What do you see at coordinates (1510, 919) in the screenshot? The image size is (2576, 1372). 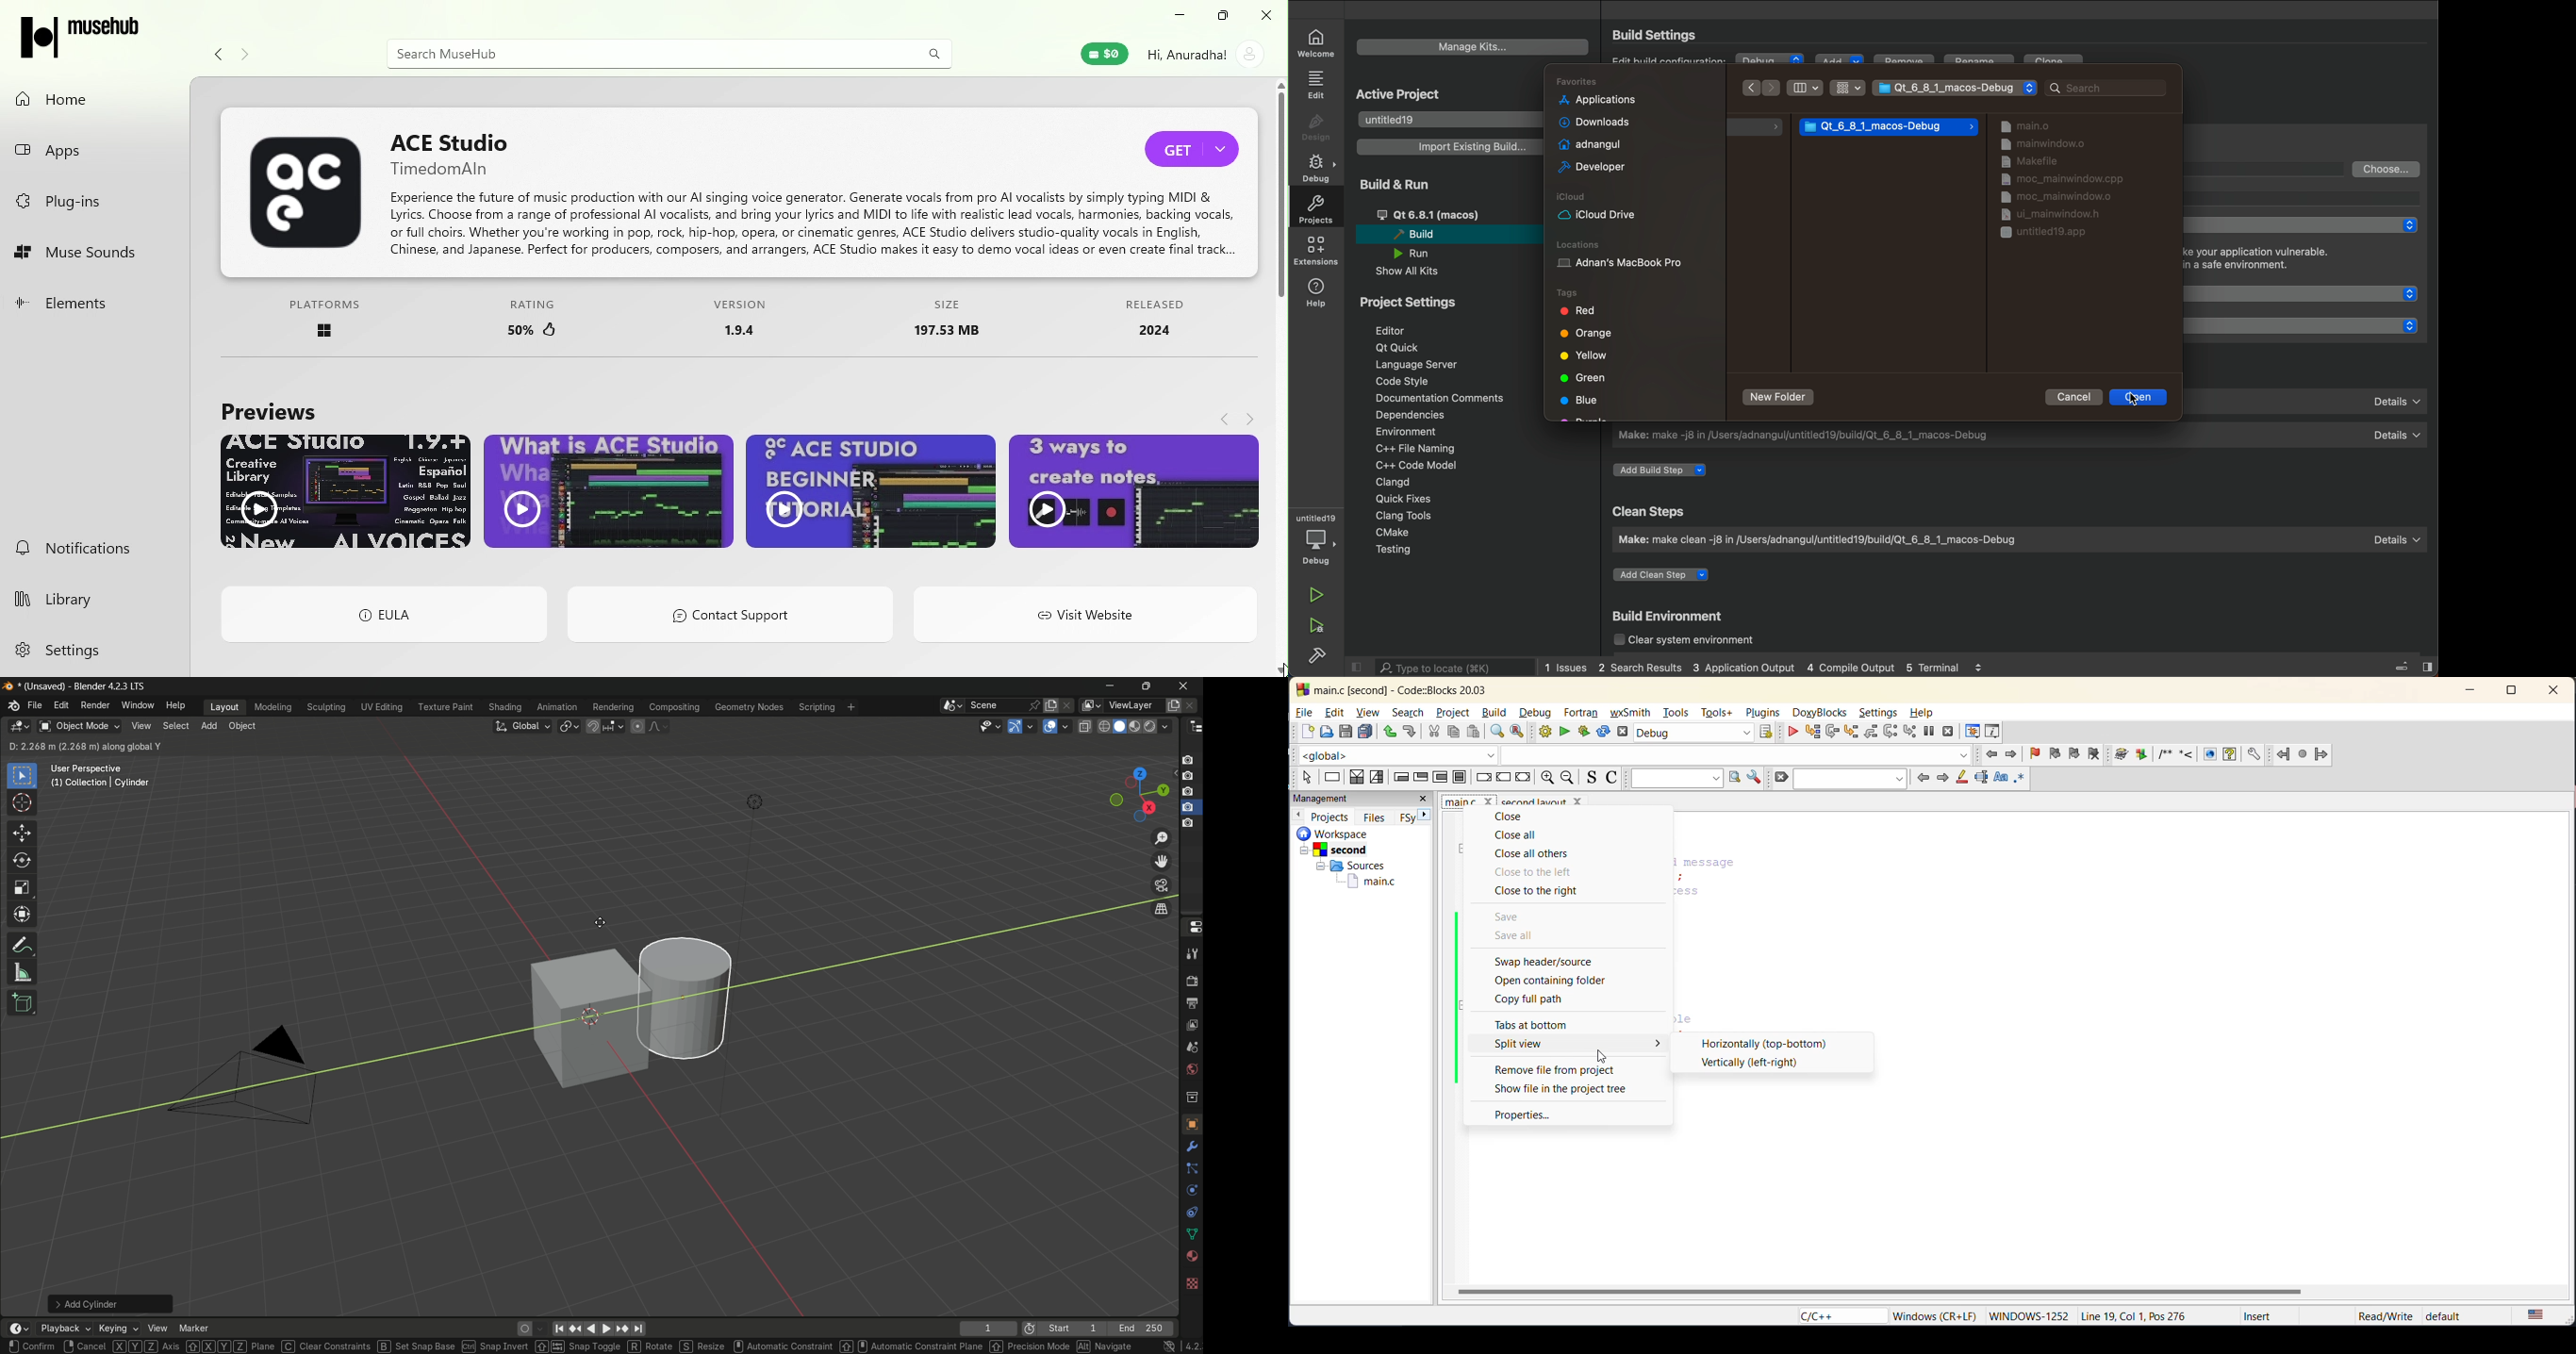 I see `save` at bounding box center [1510, 919].